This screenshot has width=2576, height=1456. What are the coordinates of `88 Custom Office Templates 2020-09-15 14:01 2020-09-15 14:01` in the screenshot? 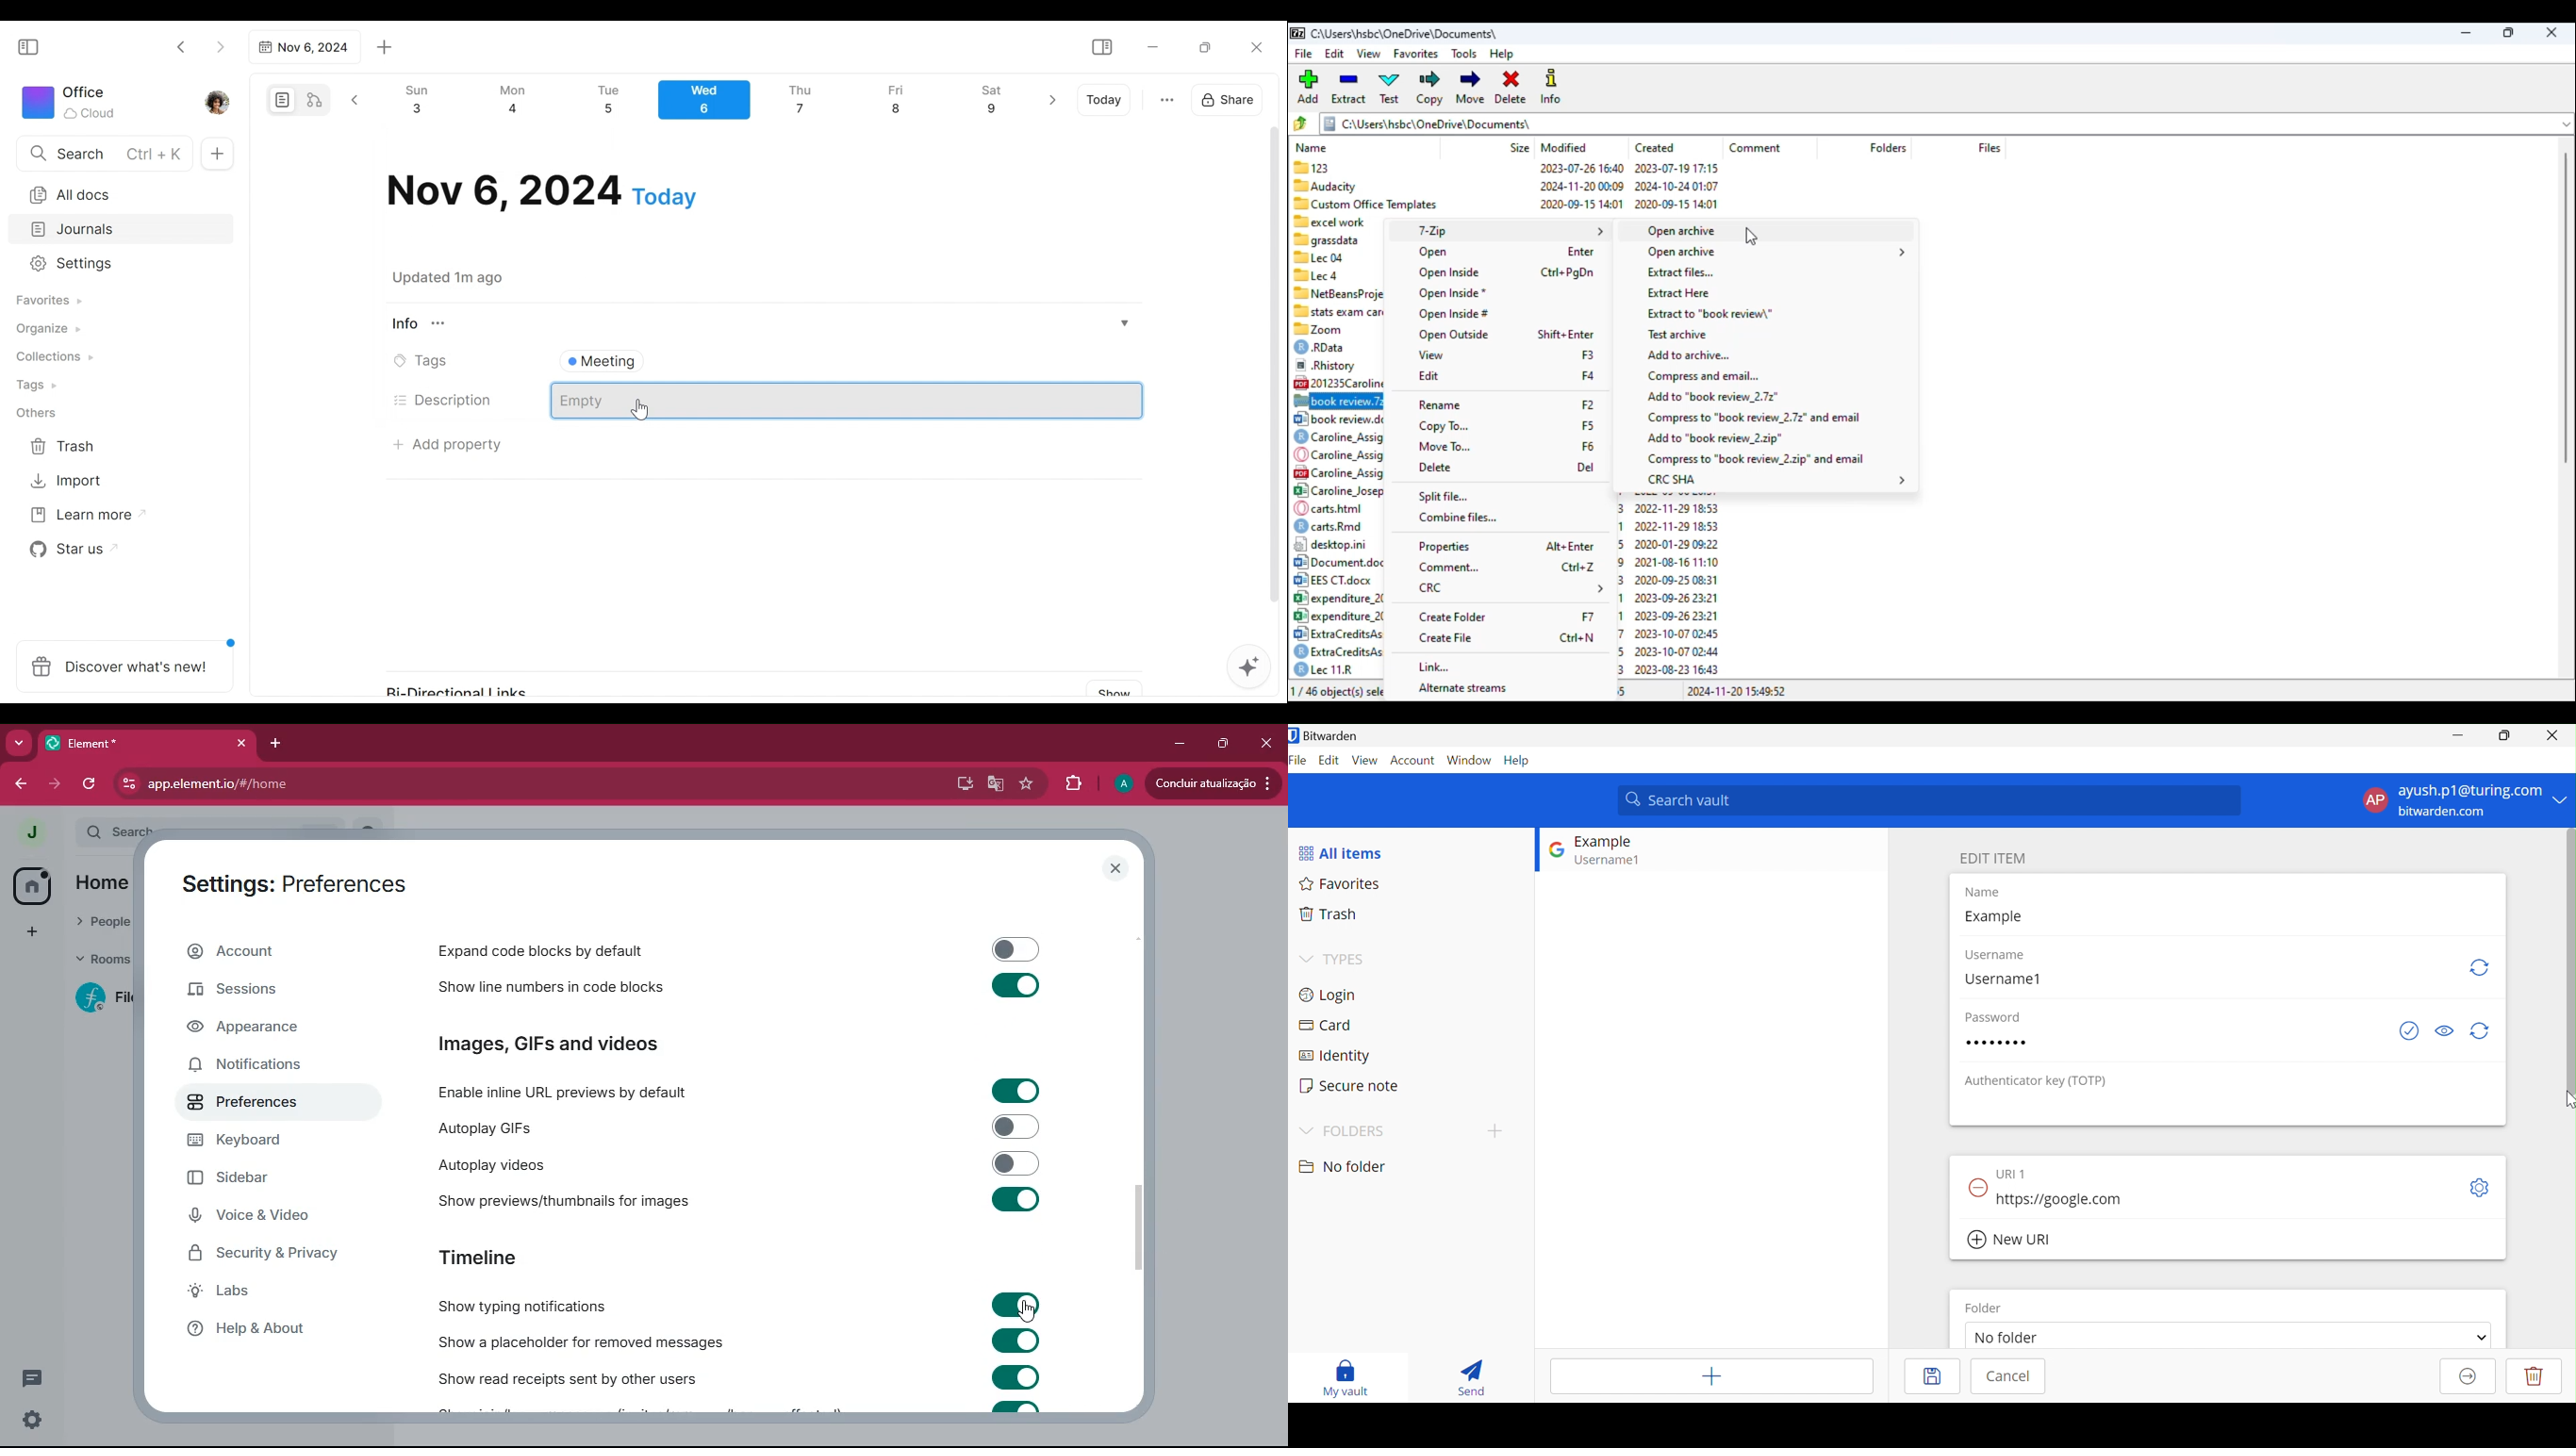 It's located at (1507, 202).